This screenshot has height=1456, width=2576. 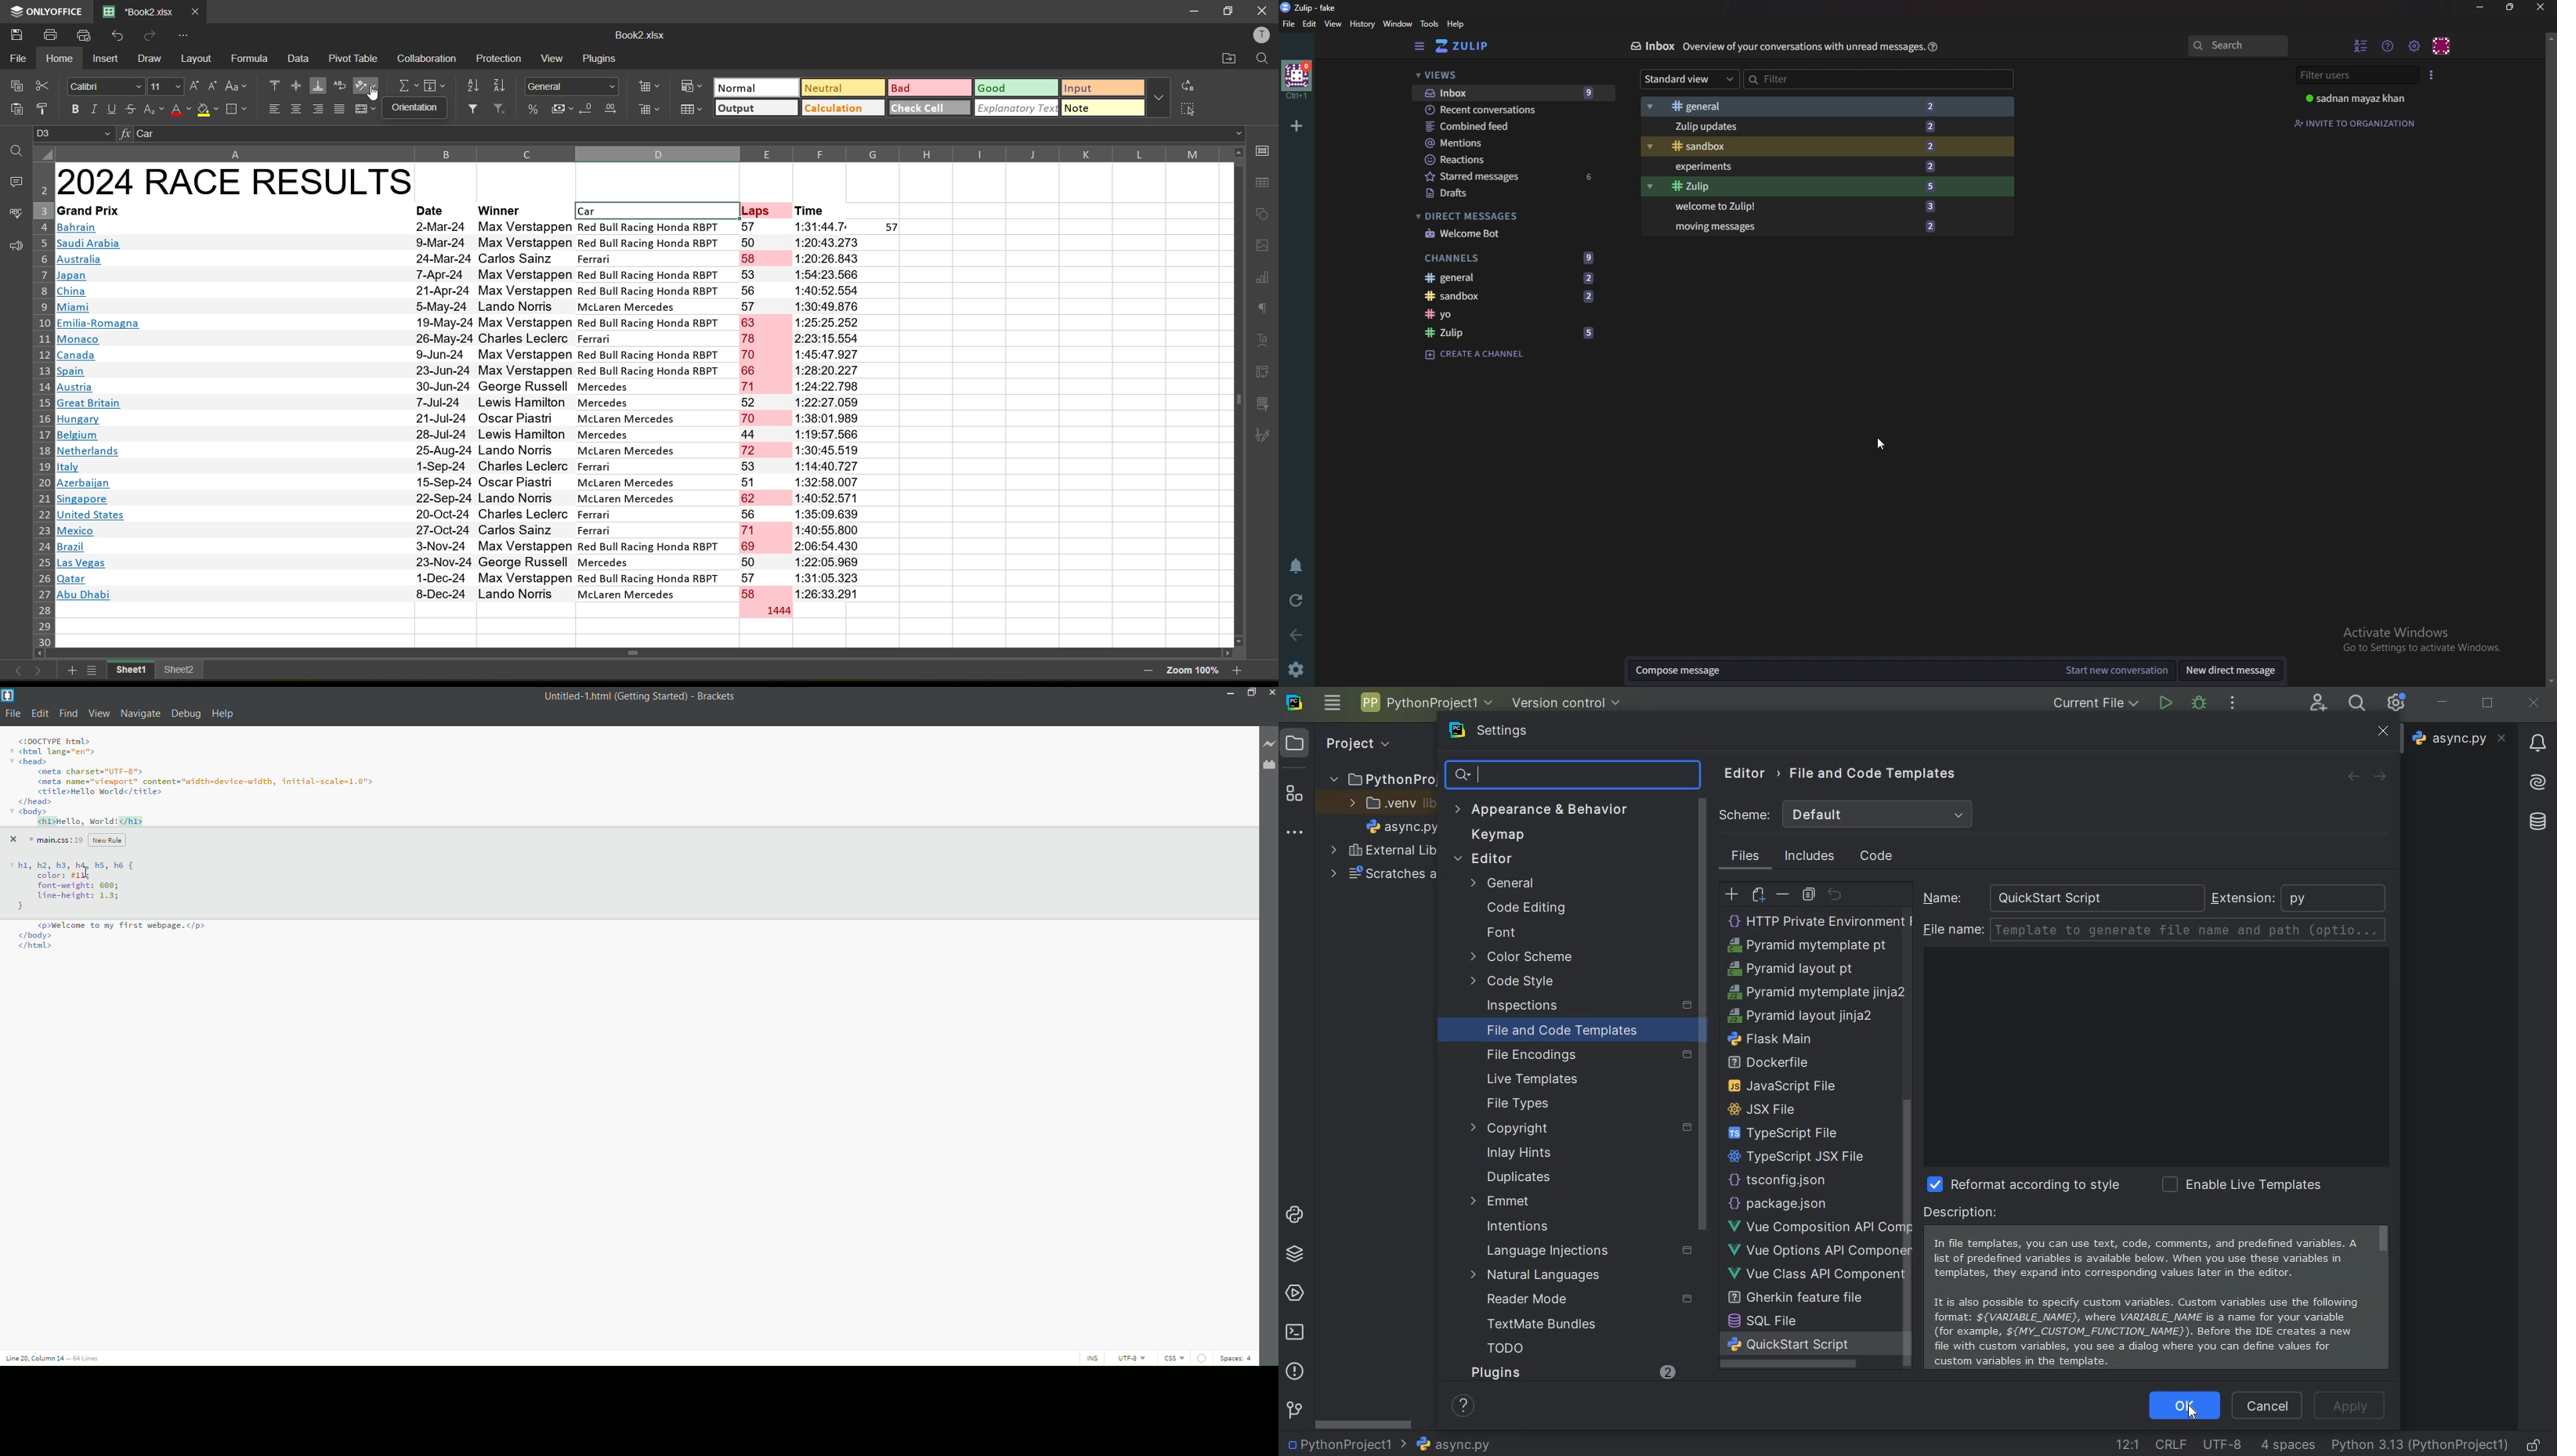 I want to click on OK, so click(x=2183, y=1404).